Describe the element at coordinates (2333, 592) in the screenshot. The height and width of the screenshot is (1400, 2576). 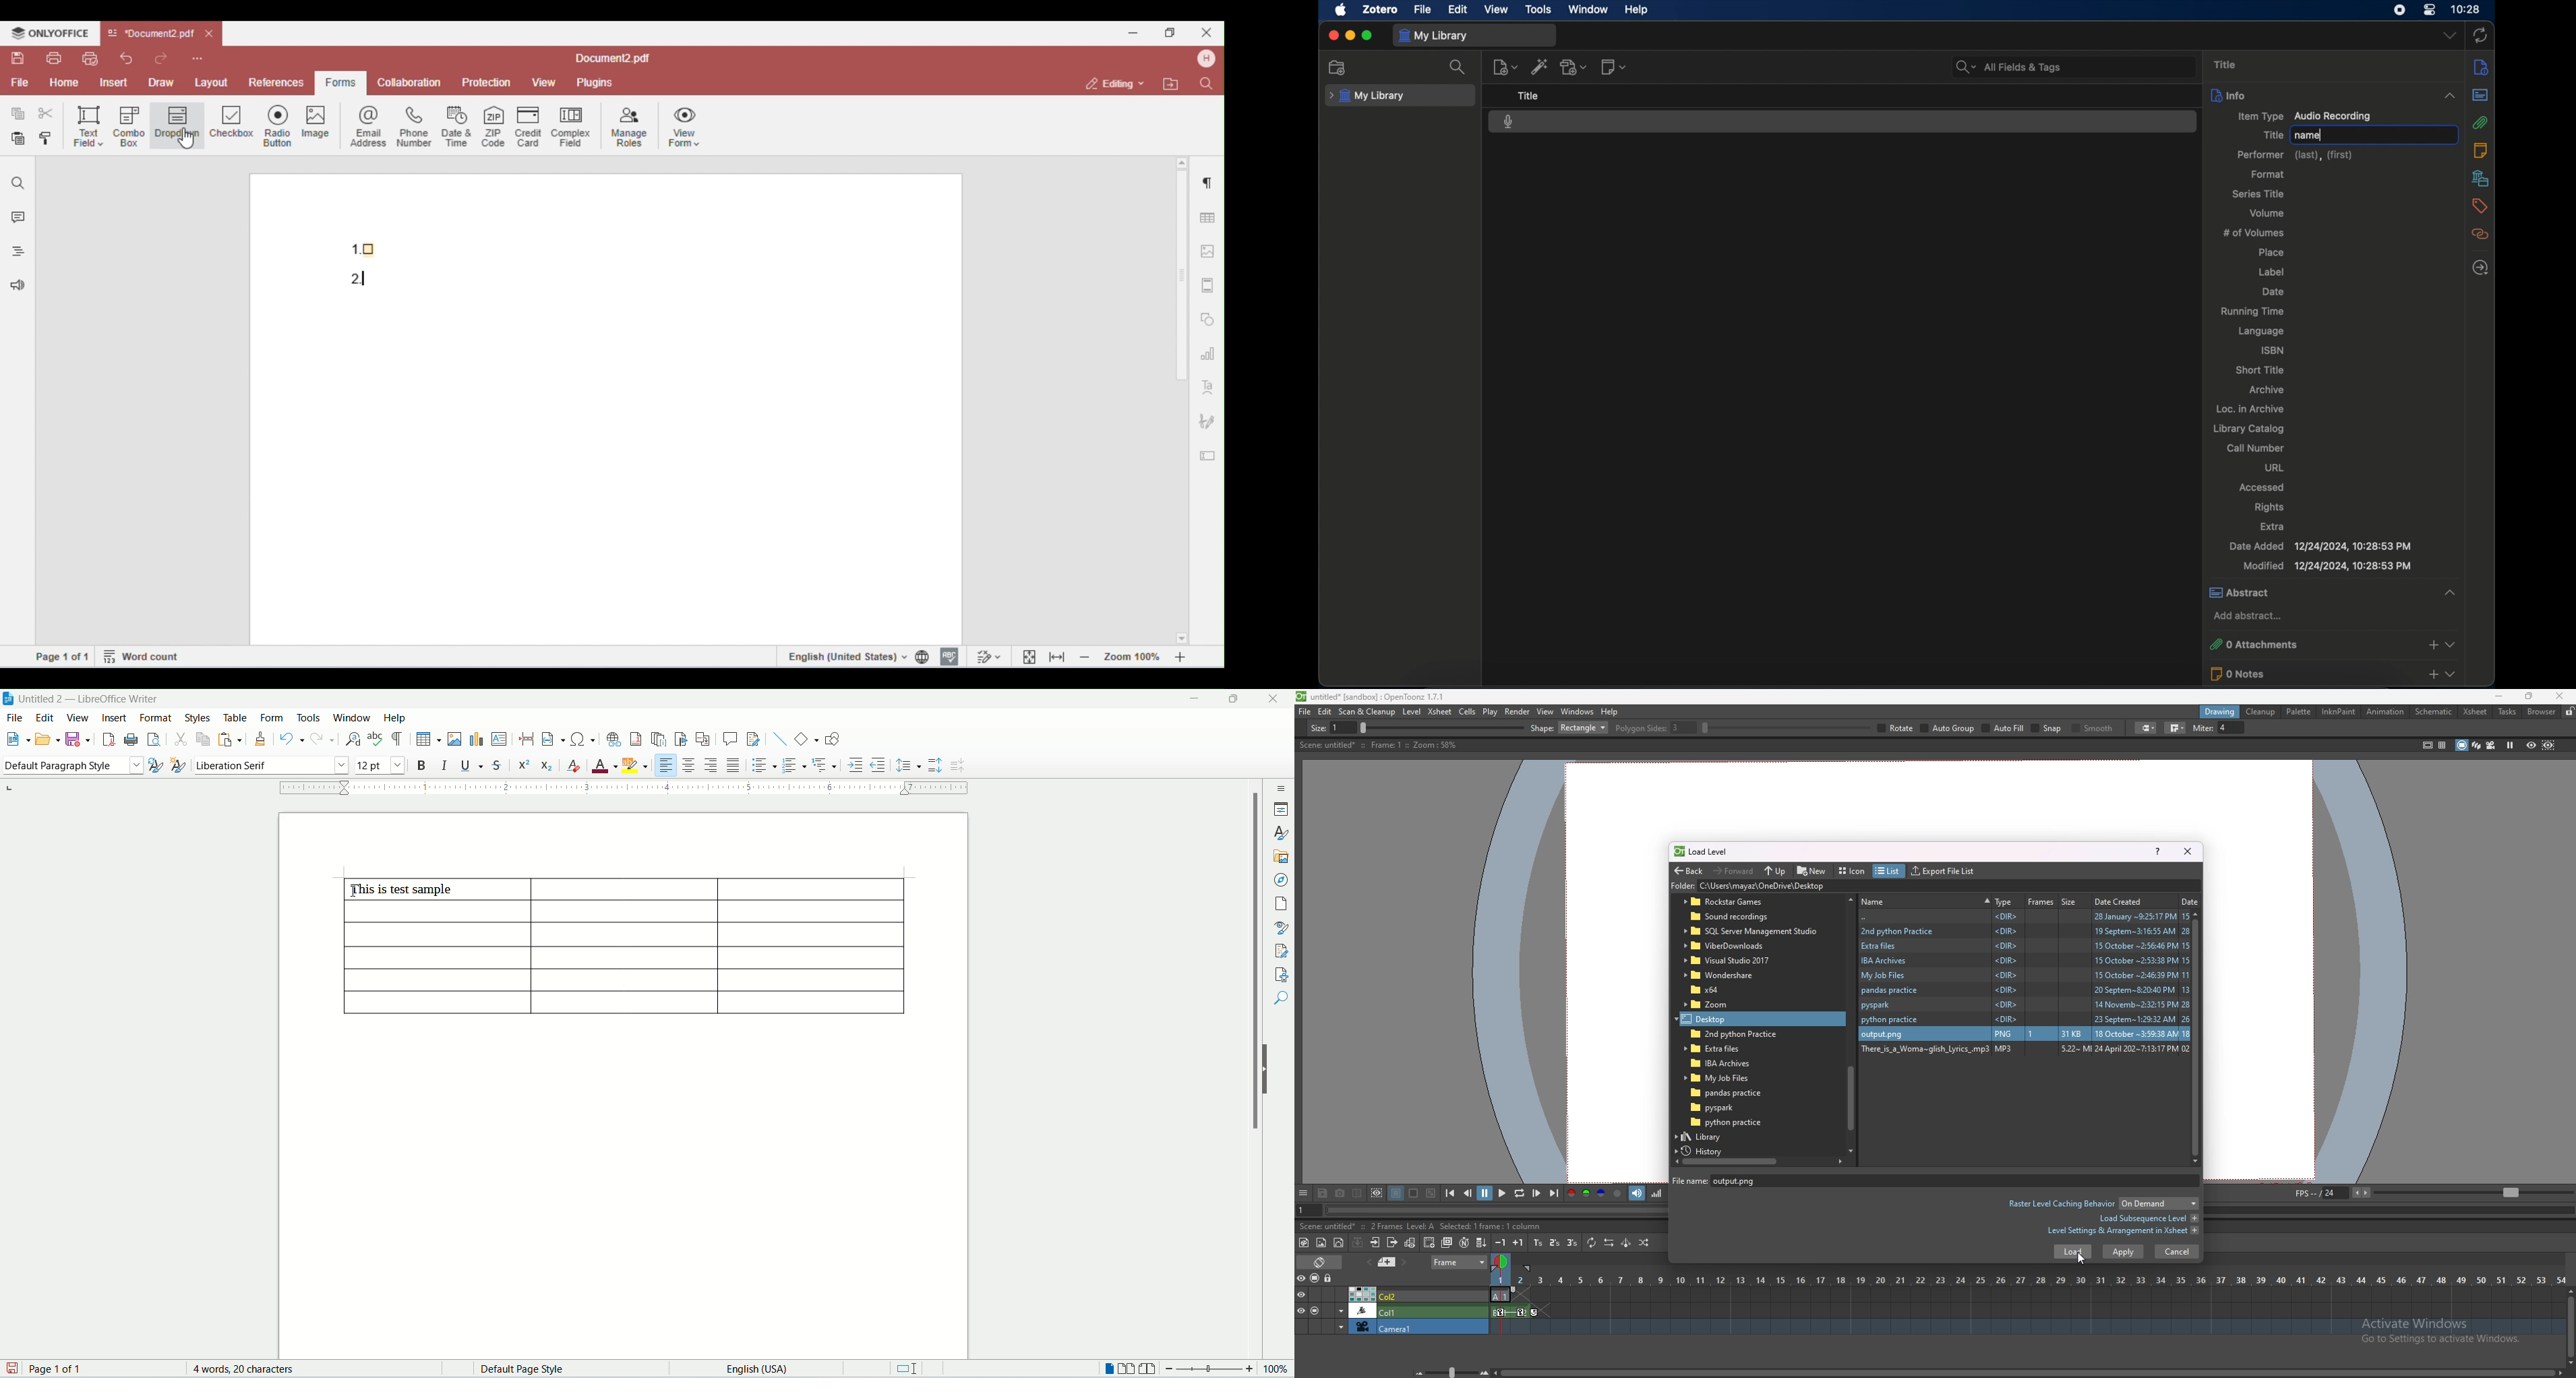
I see `abstract` at that location.